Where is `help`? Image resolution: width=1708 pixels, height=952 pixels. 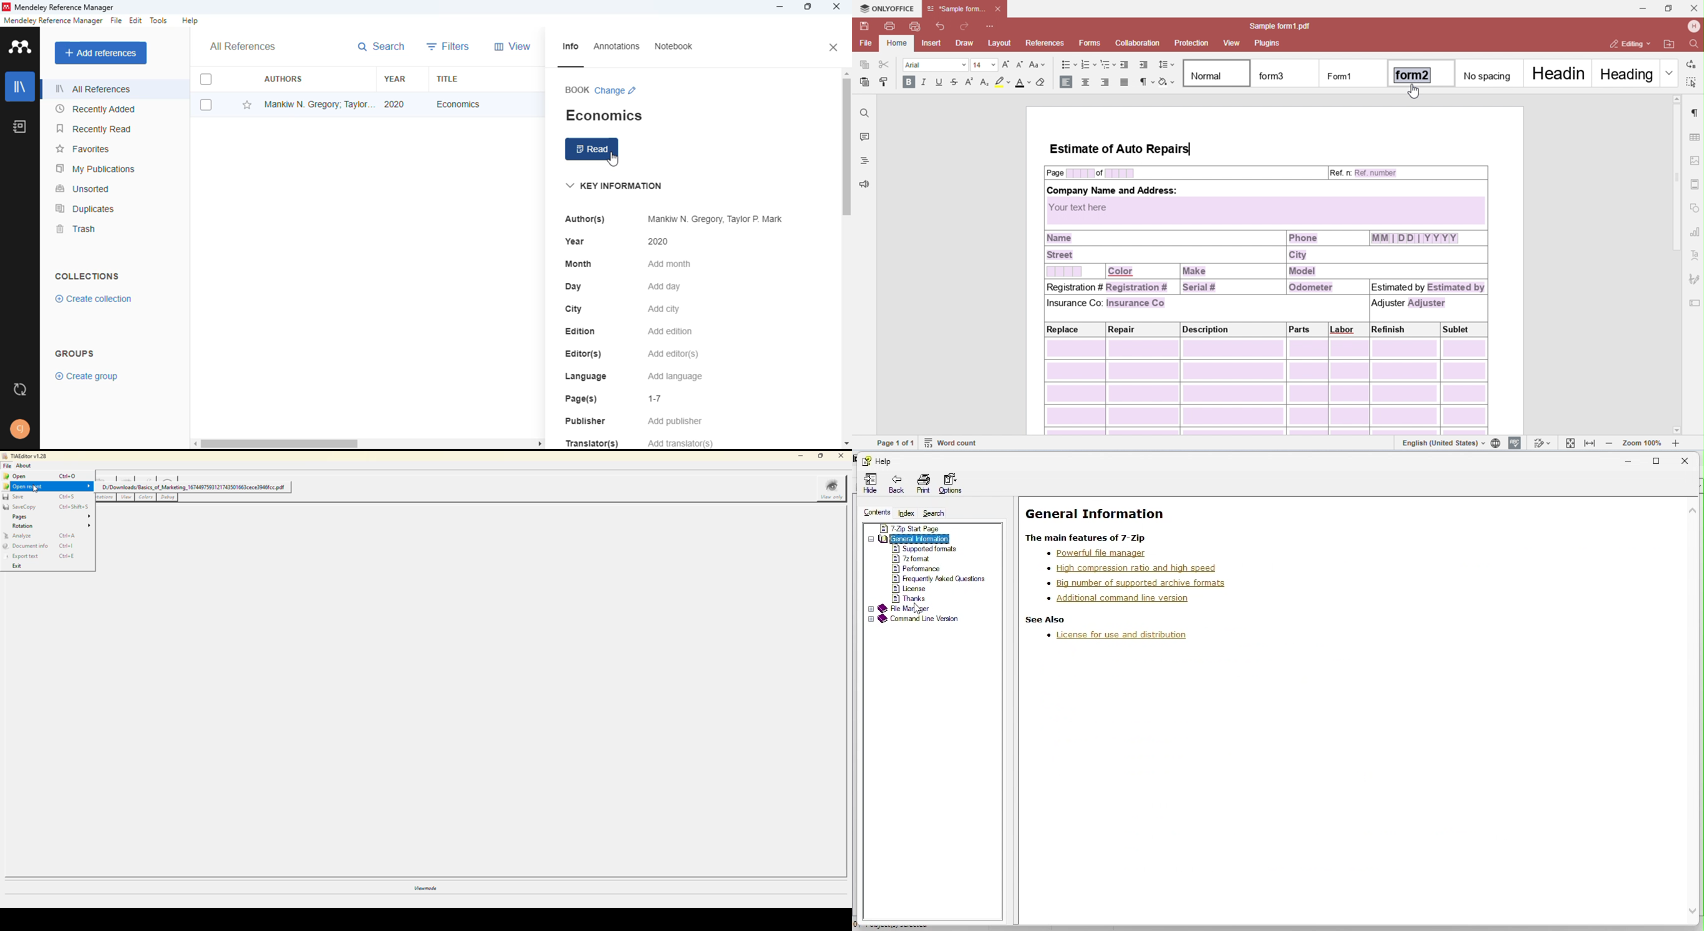
help is located at coordinates (190, 21).